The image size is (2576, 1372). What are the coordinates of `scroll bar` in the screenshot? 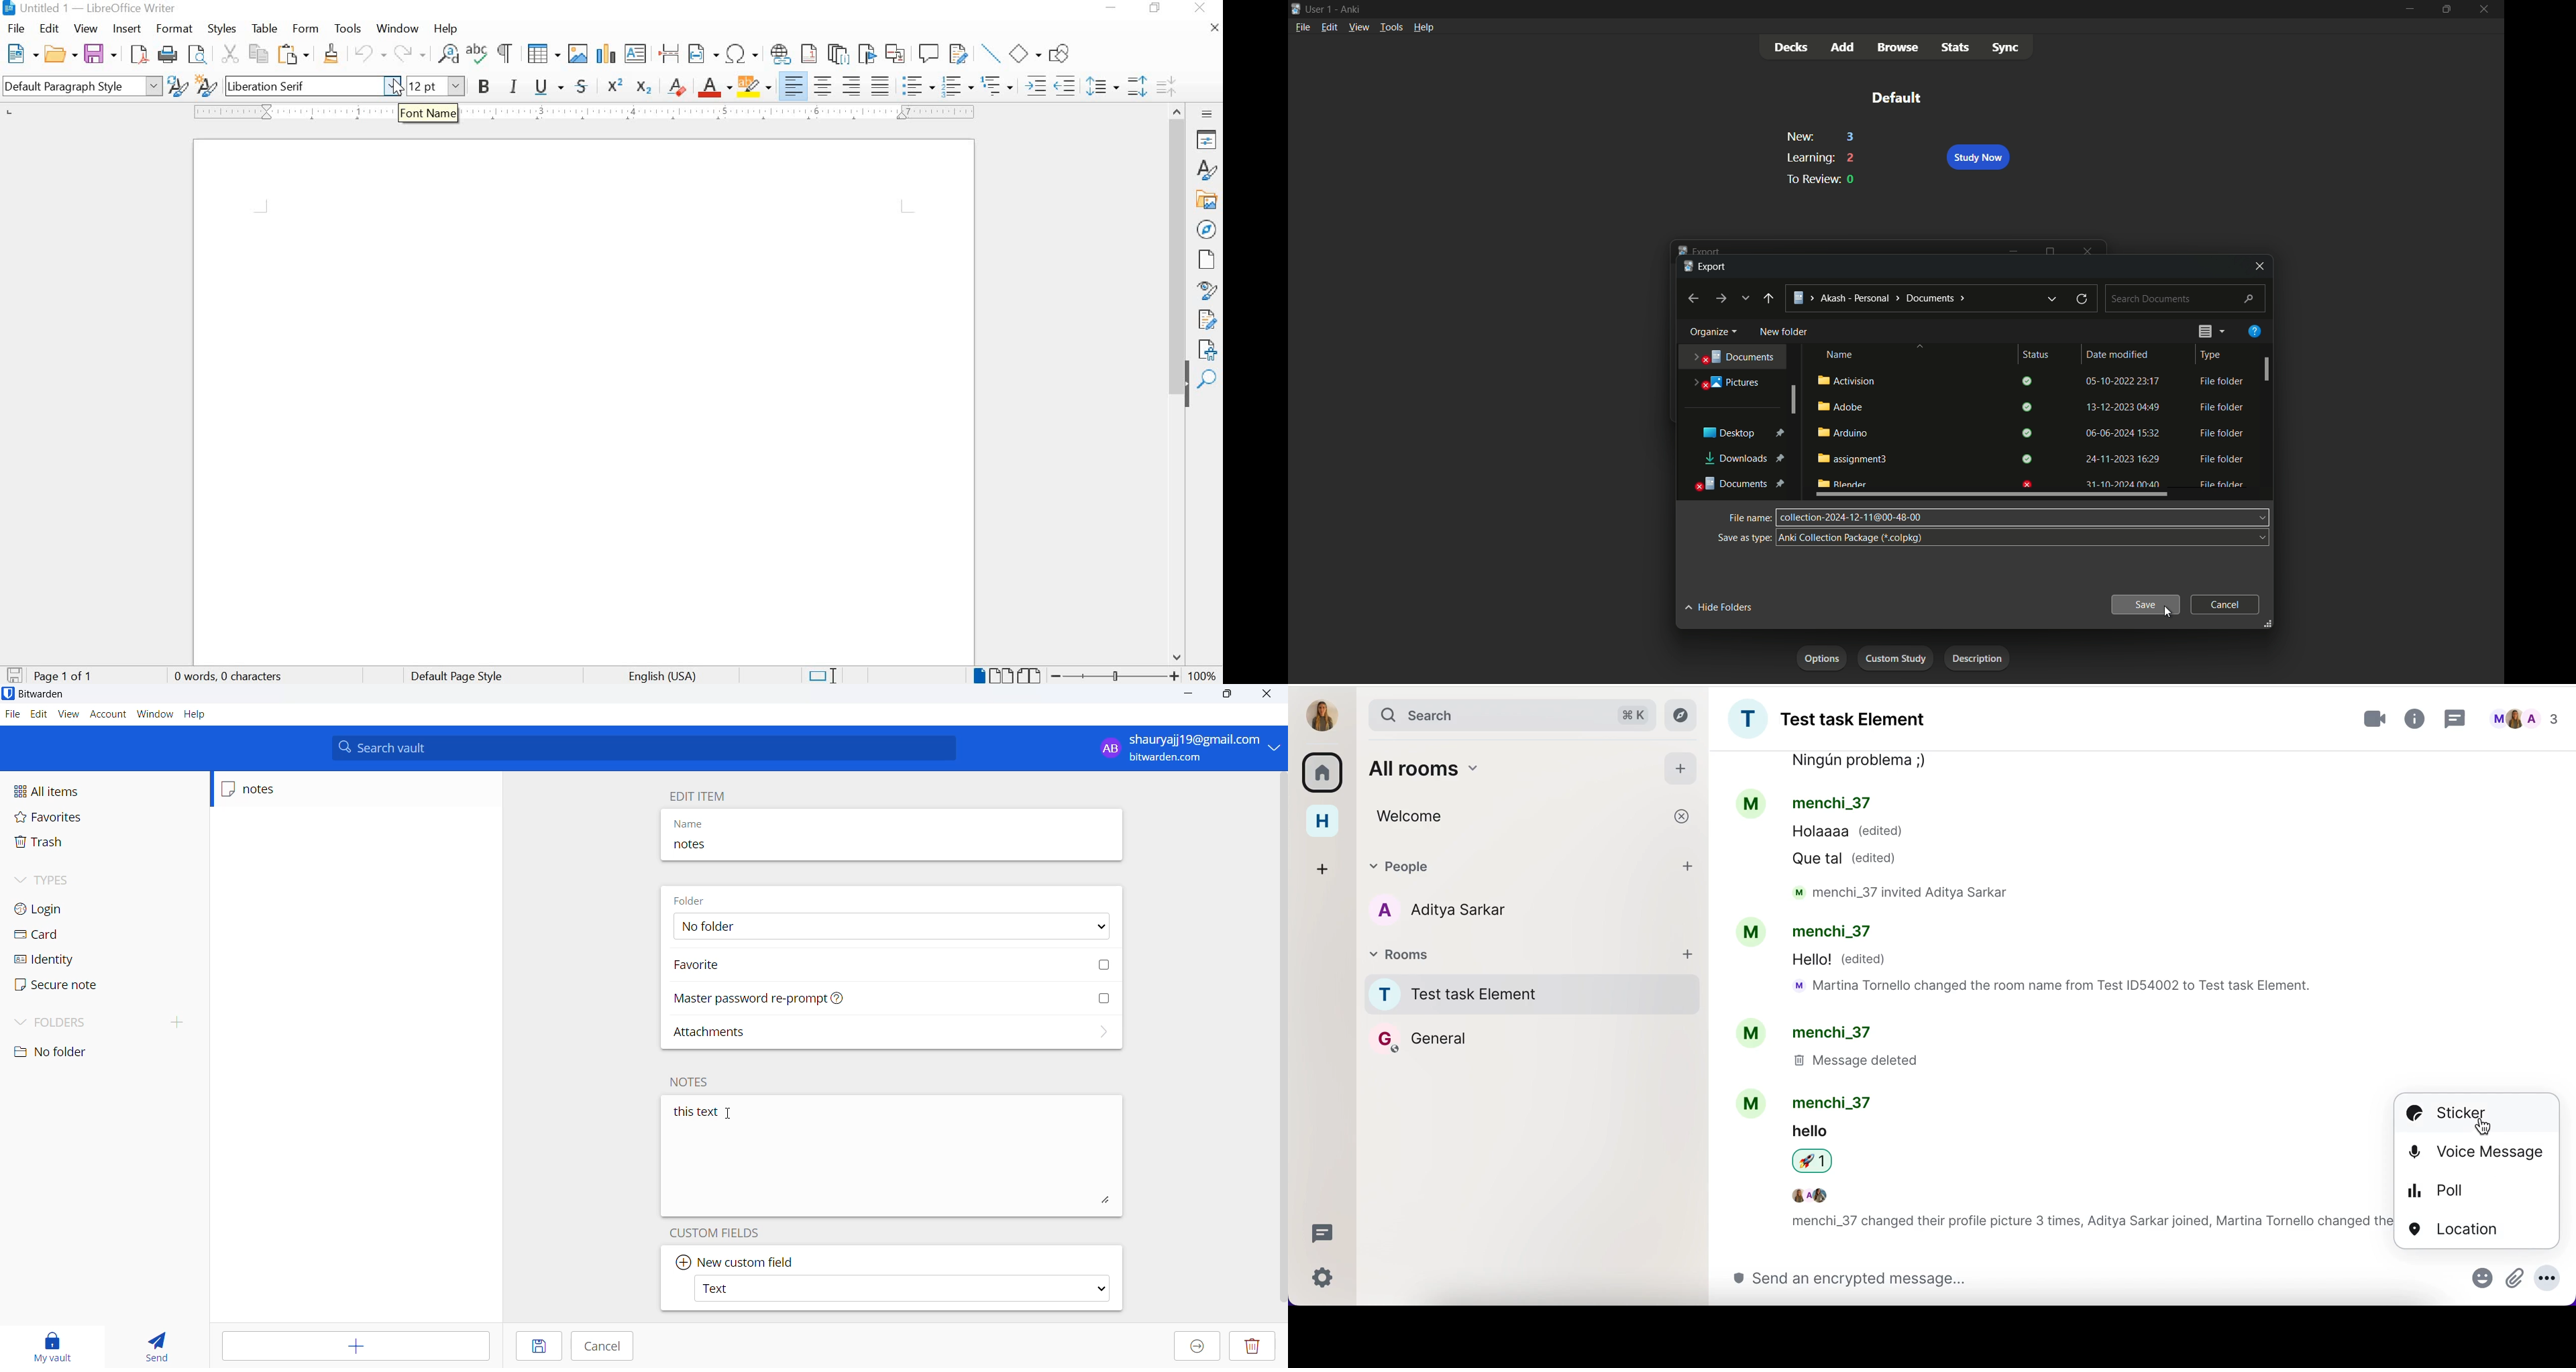 It's located at (1992, 495).